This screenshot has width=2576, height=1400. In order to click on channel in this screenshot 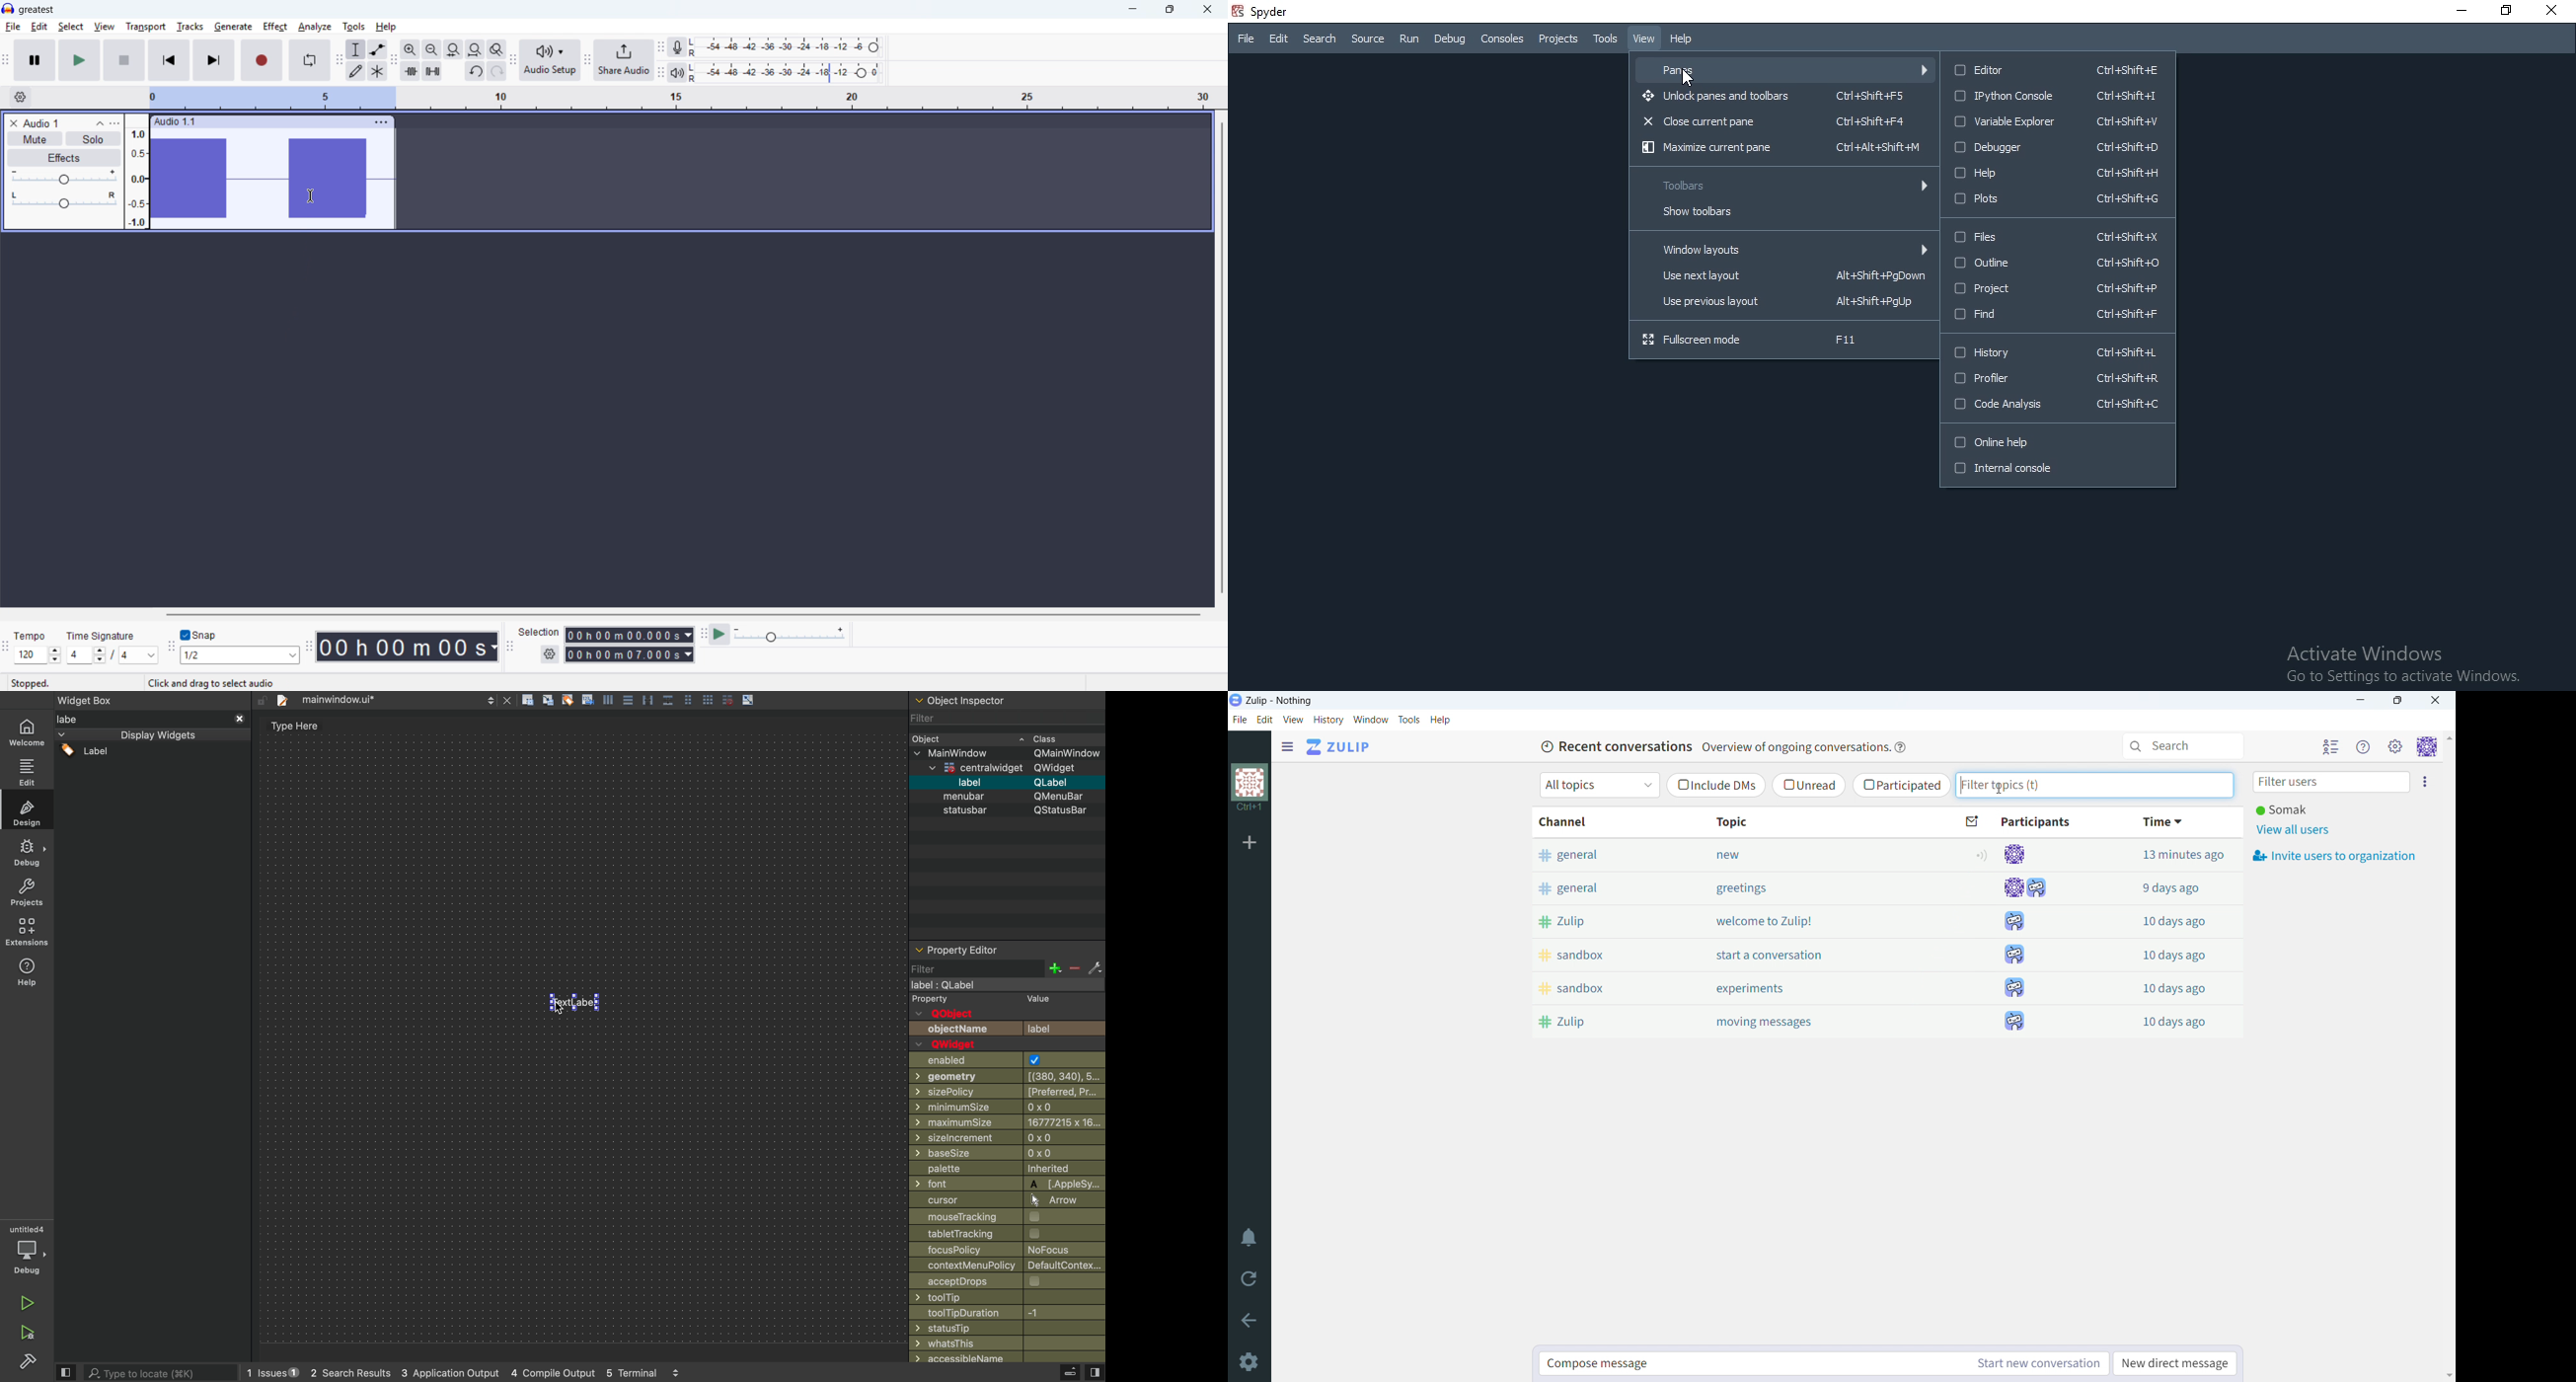, I will do `click(1598, 822)`.